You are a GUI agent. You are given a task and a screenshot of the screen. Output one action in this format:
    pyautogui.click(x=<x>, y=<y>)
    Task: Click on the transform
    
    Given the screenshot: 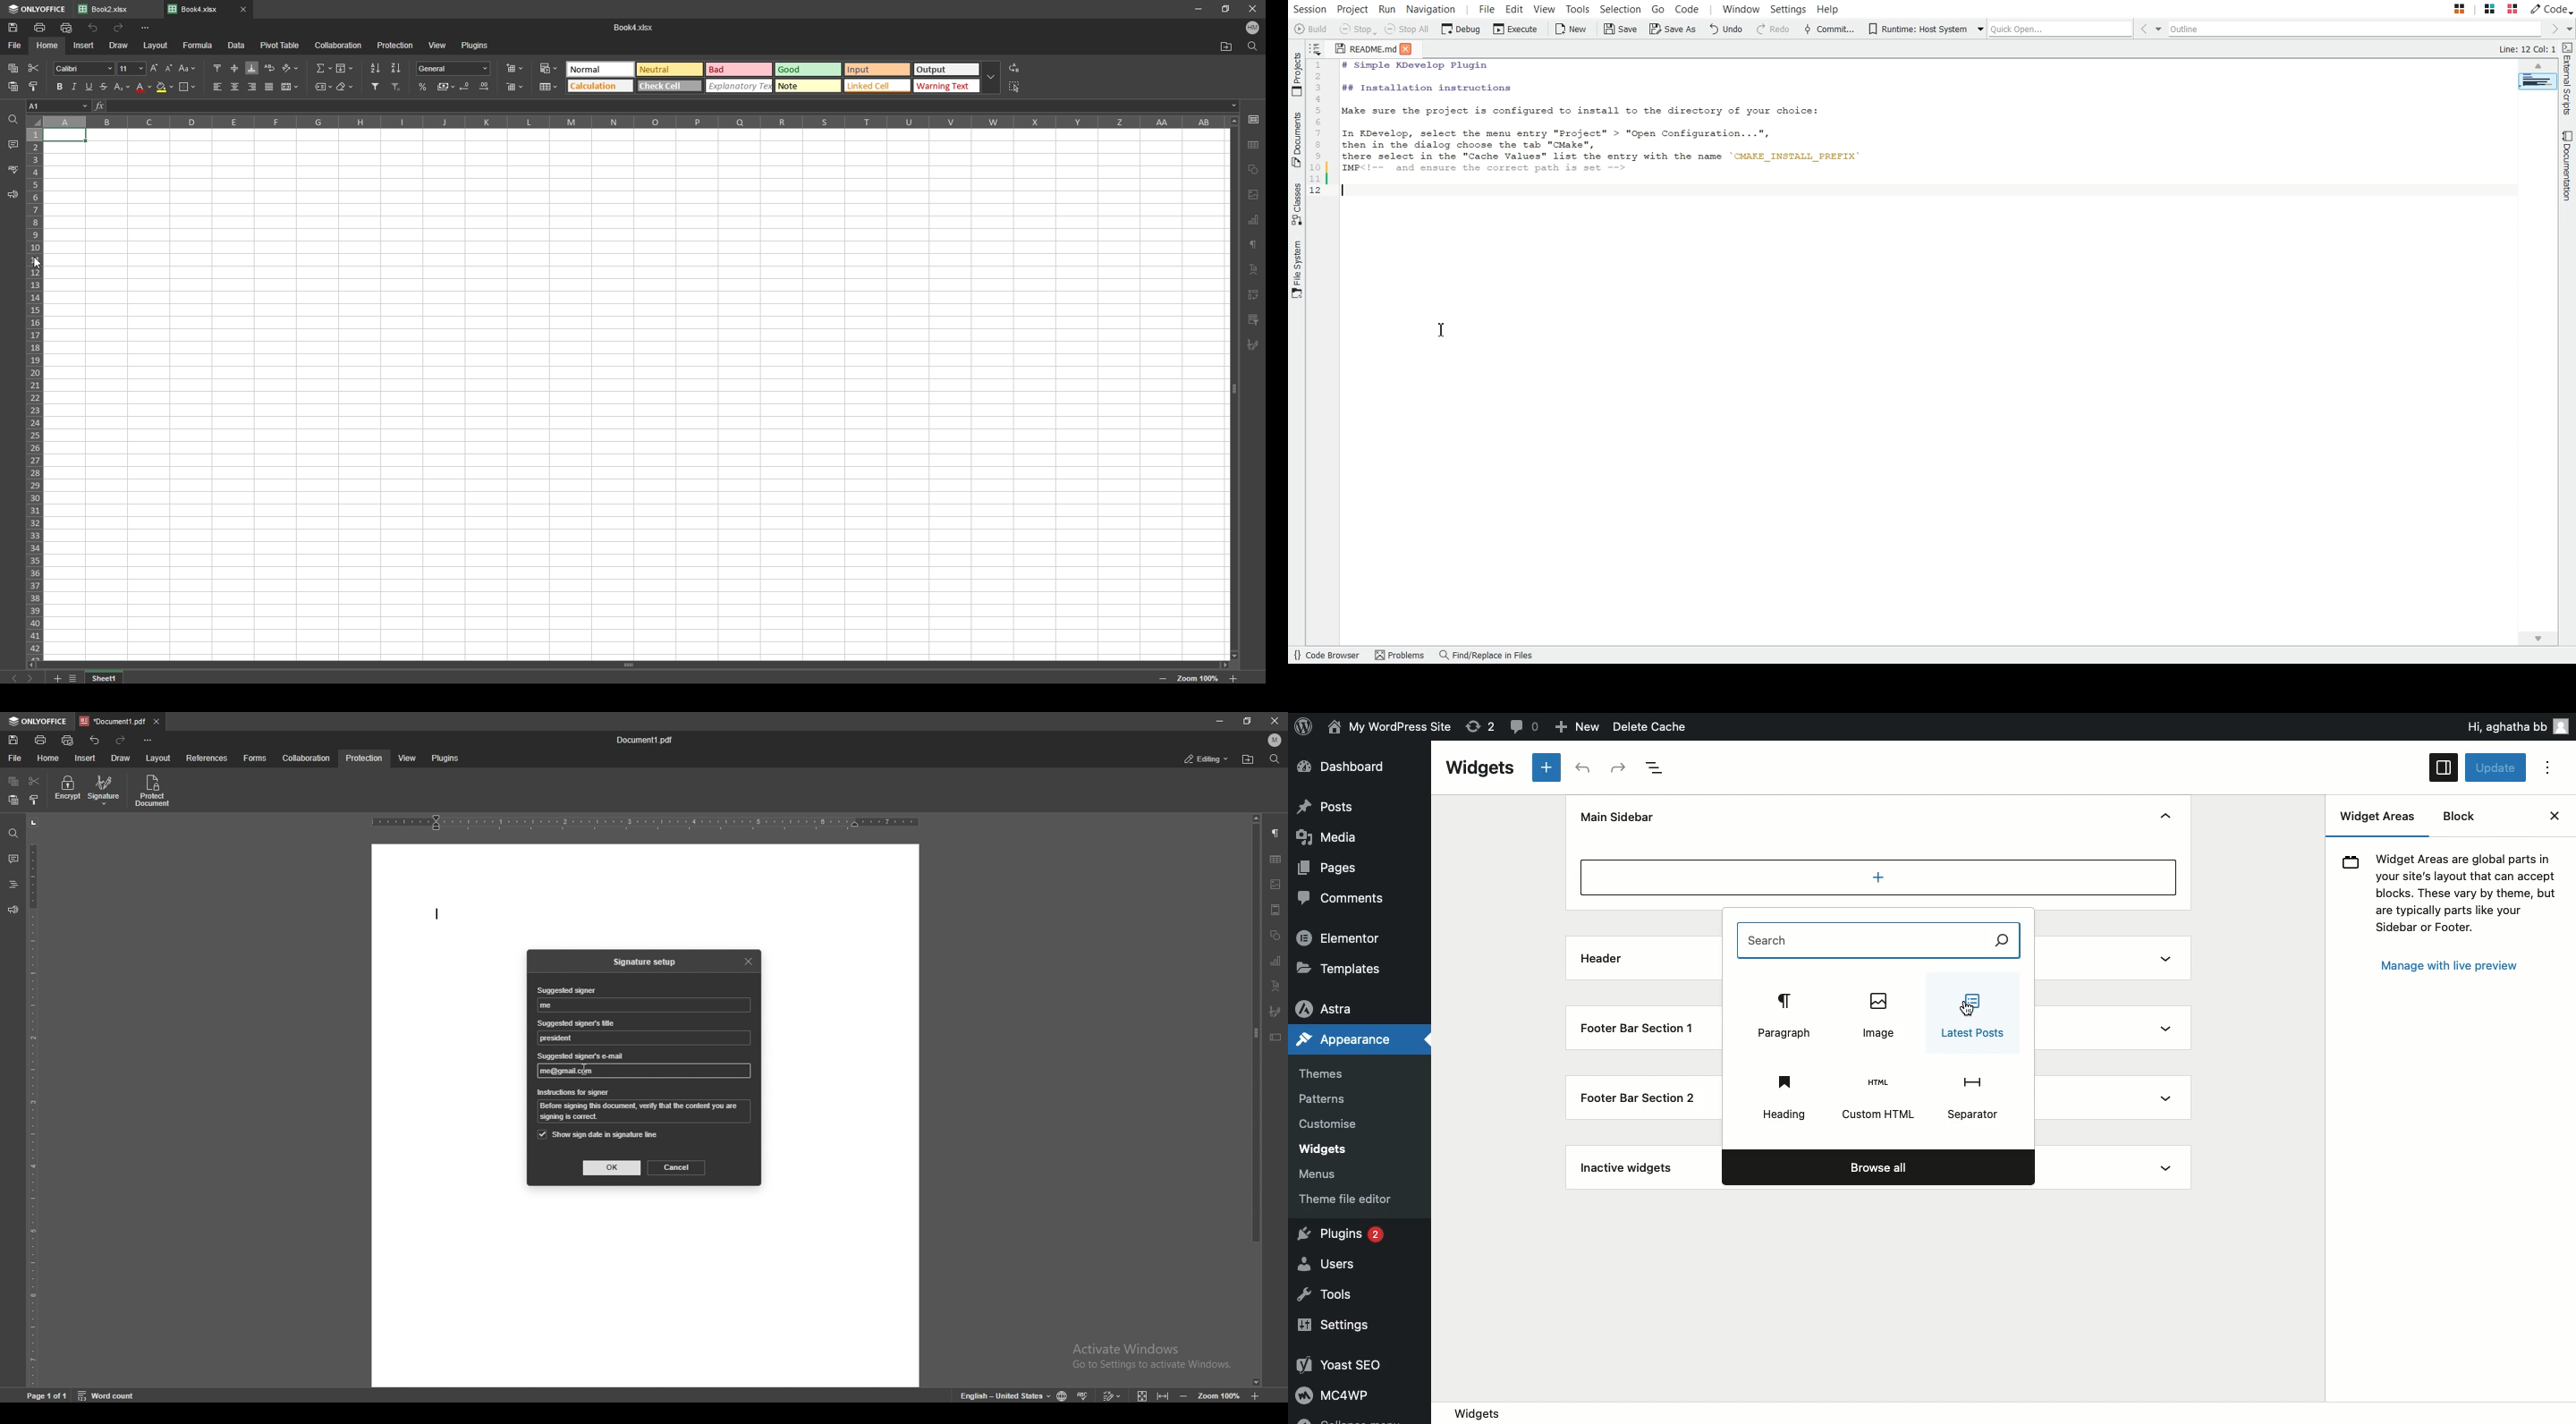 What is the action you would take?
    pyautogui.click(x=1253, y=293)
    